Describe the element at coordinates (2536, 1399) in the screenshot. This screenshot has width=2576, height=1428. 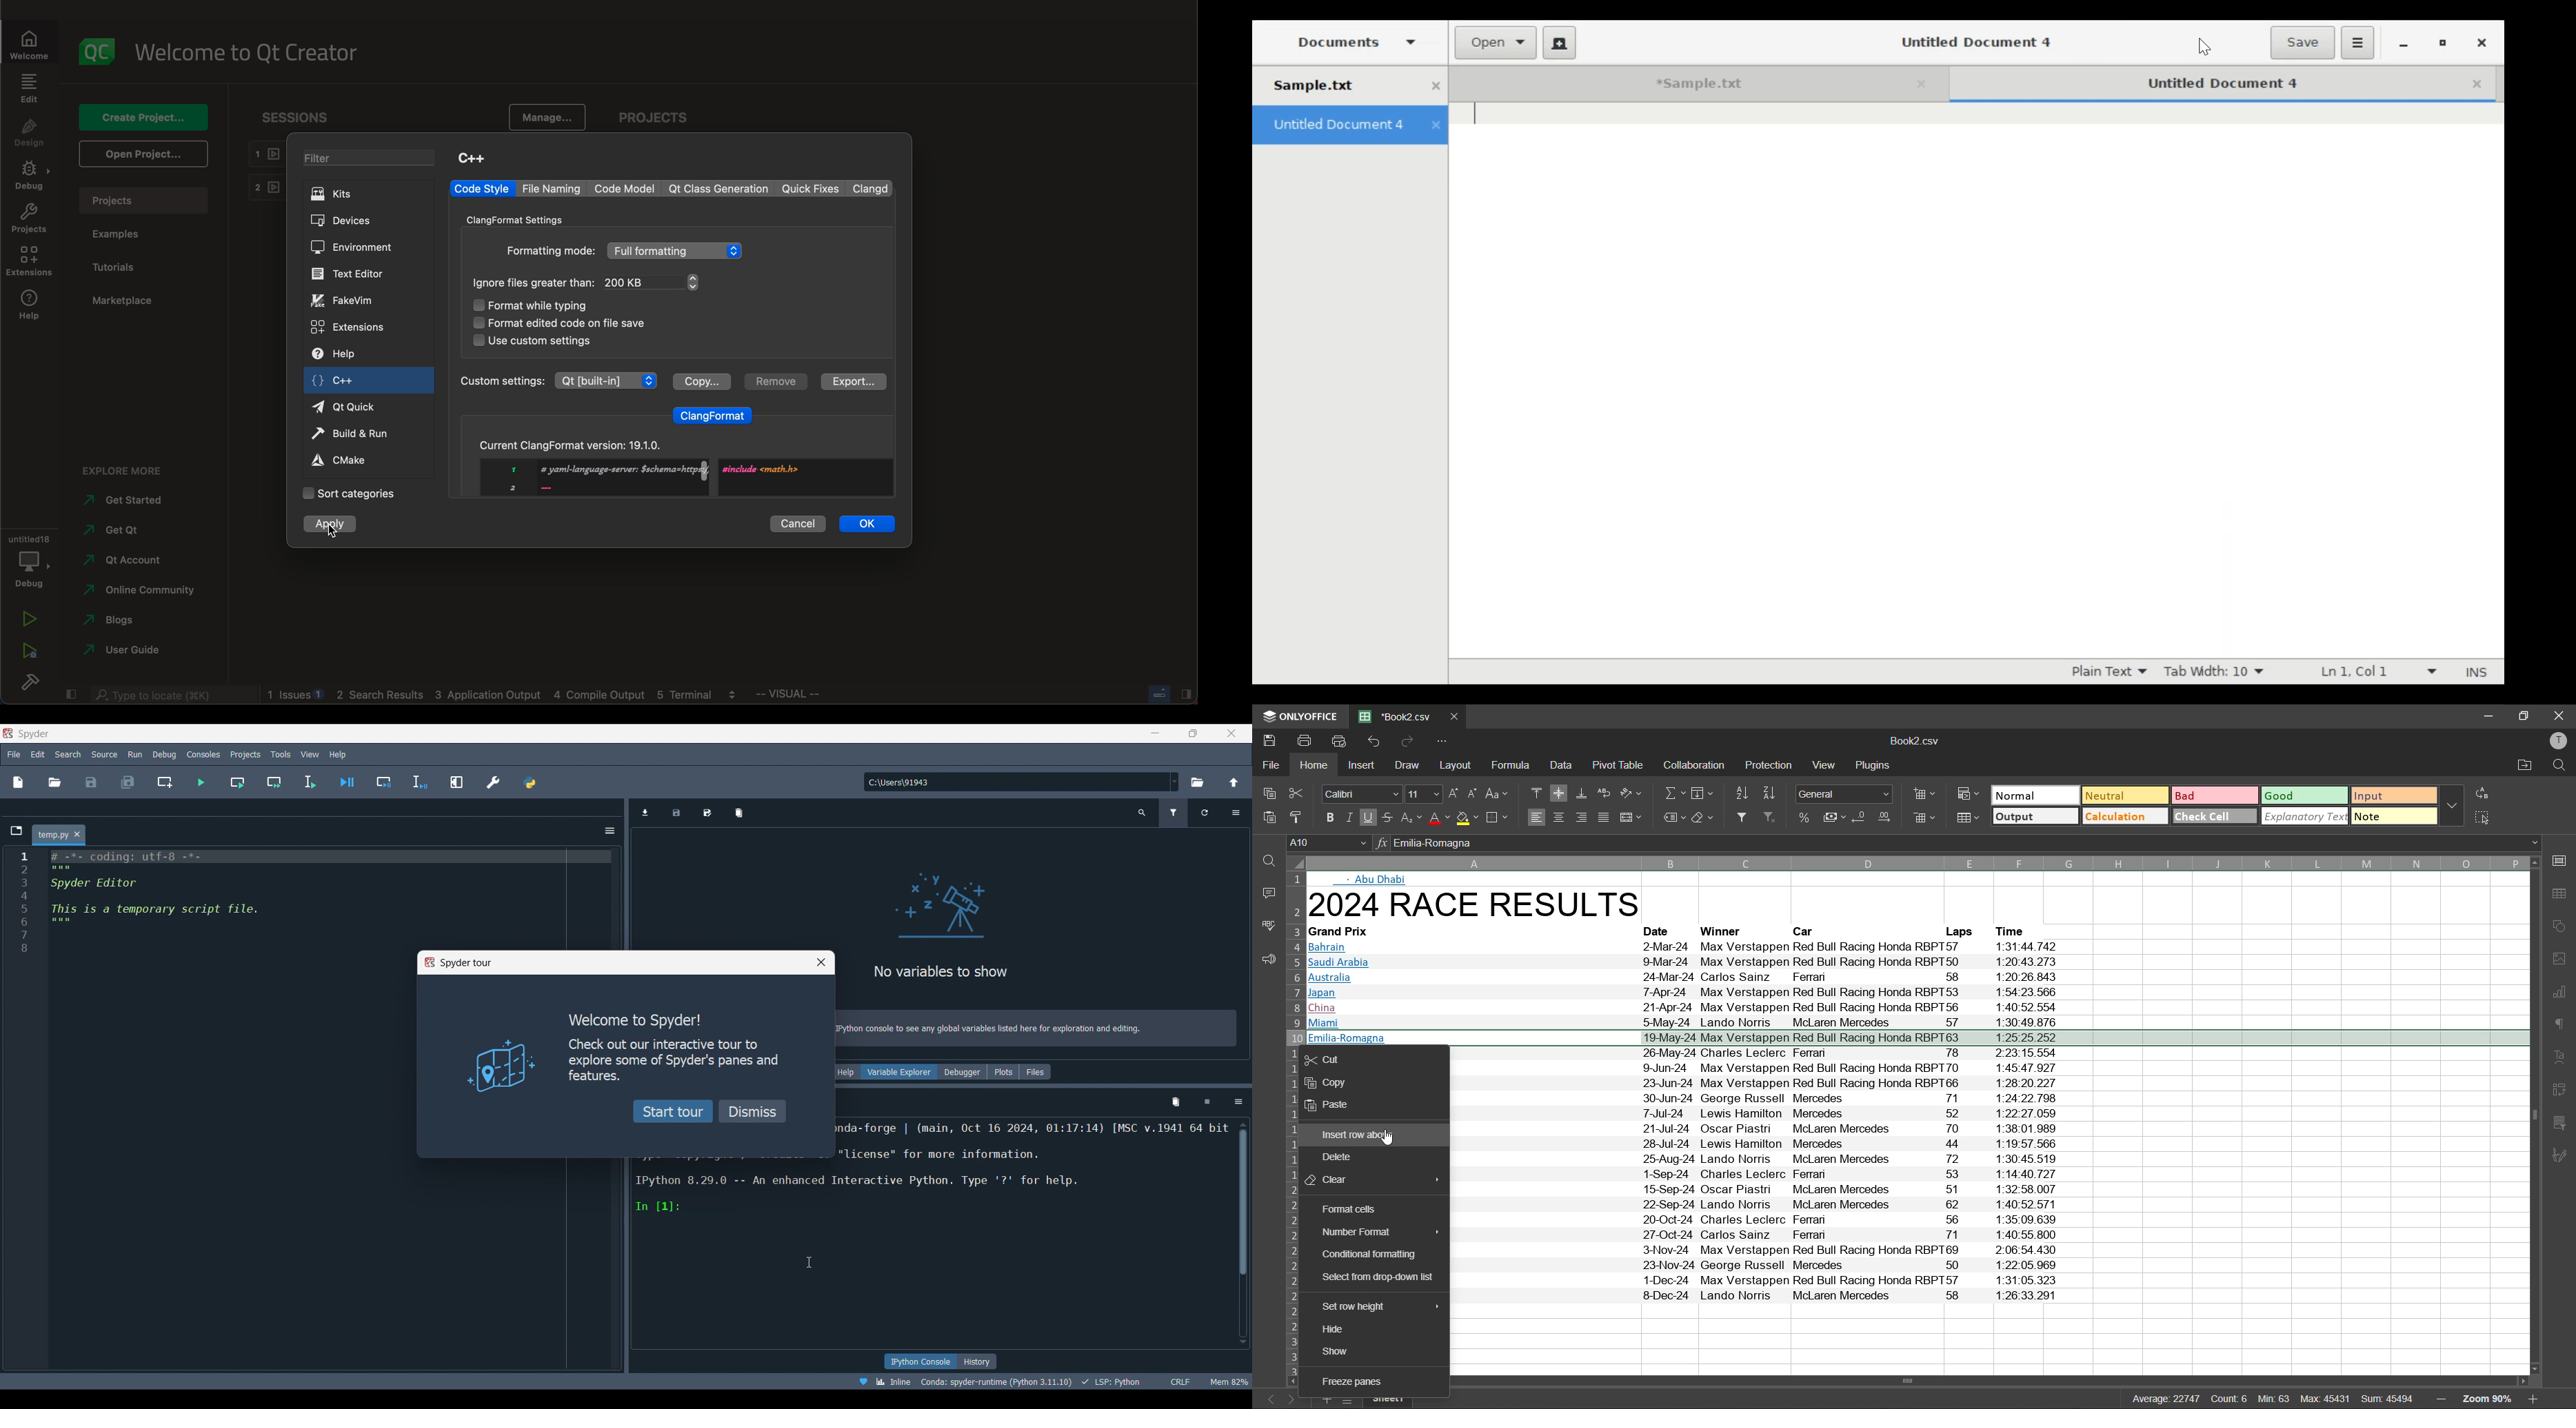
I see `zoom in` at that location.